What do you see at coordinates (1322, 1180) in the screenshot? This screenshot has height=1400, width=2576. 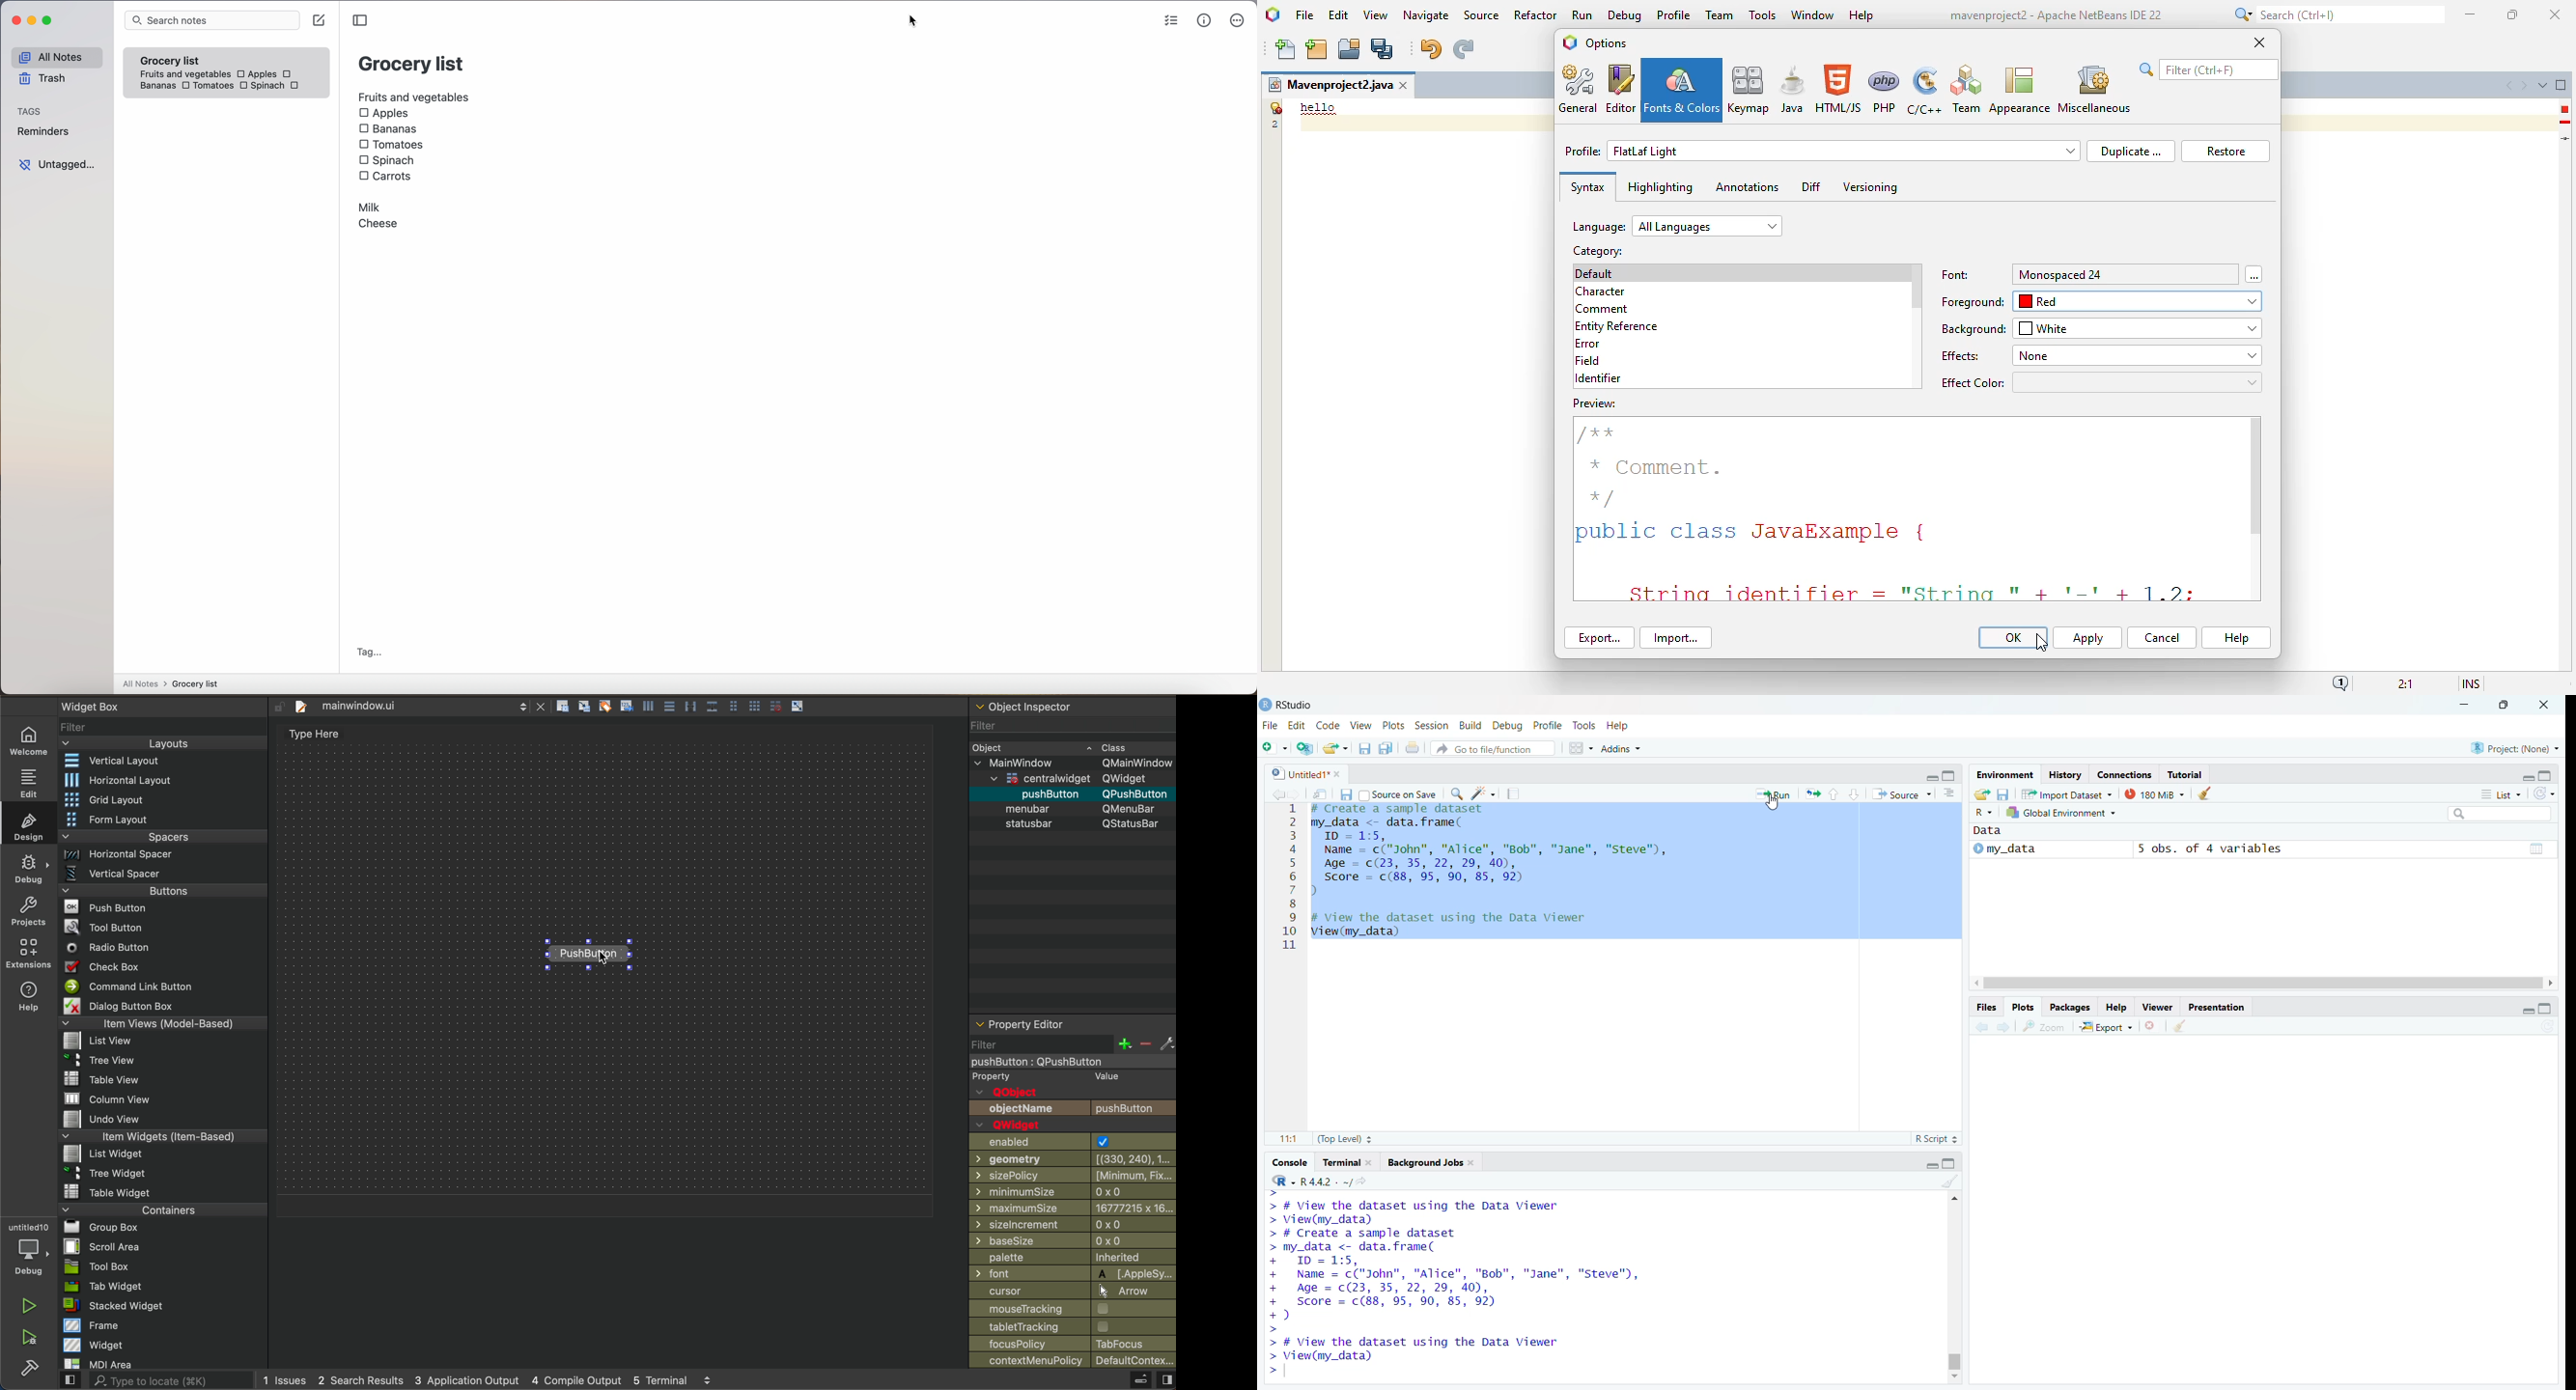 I see `R.4.4.2 Version` at bounding box center [1322, 1180].